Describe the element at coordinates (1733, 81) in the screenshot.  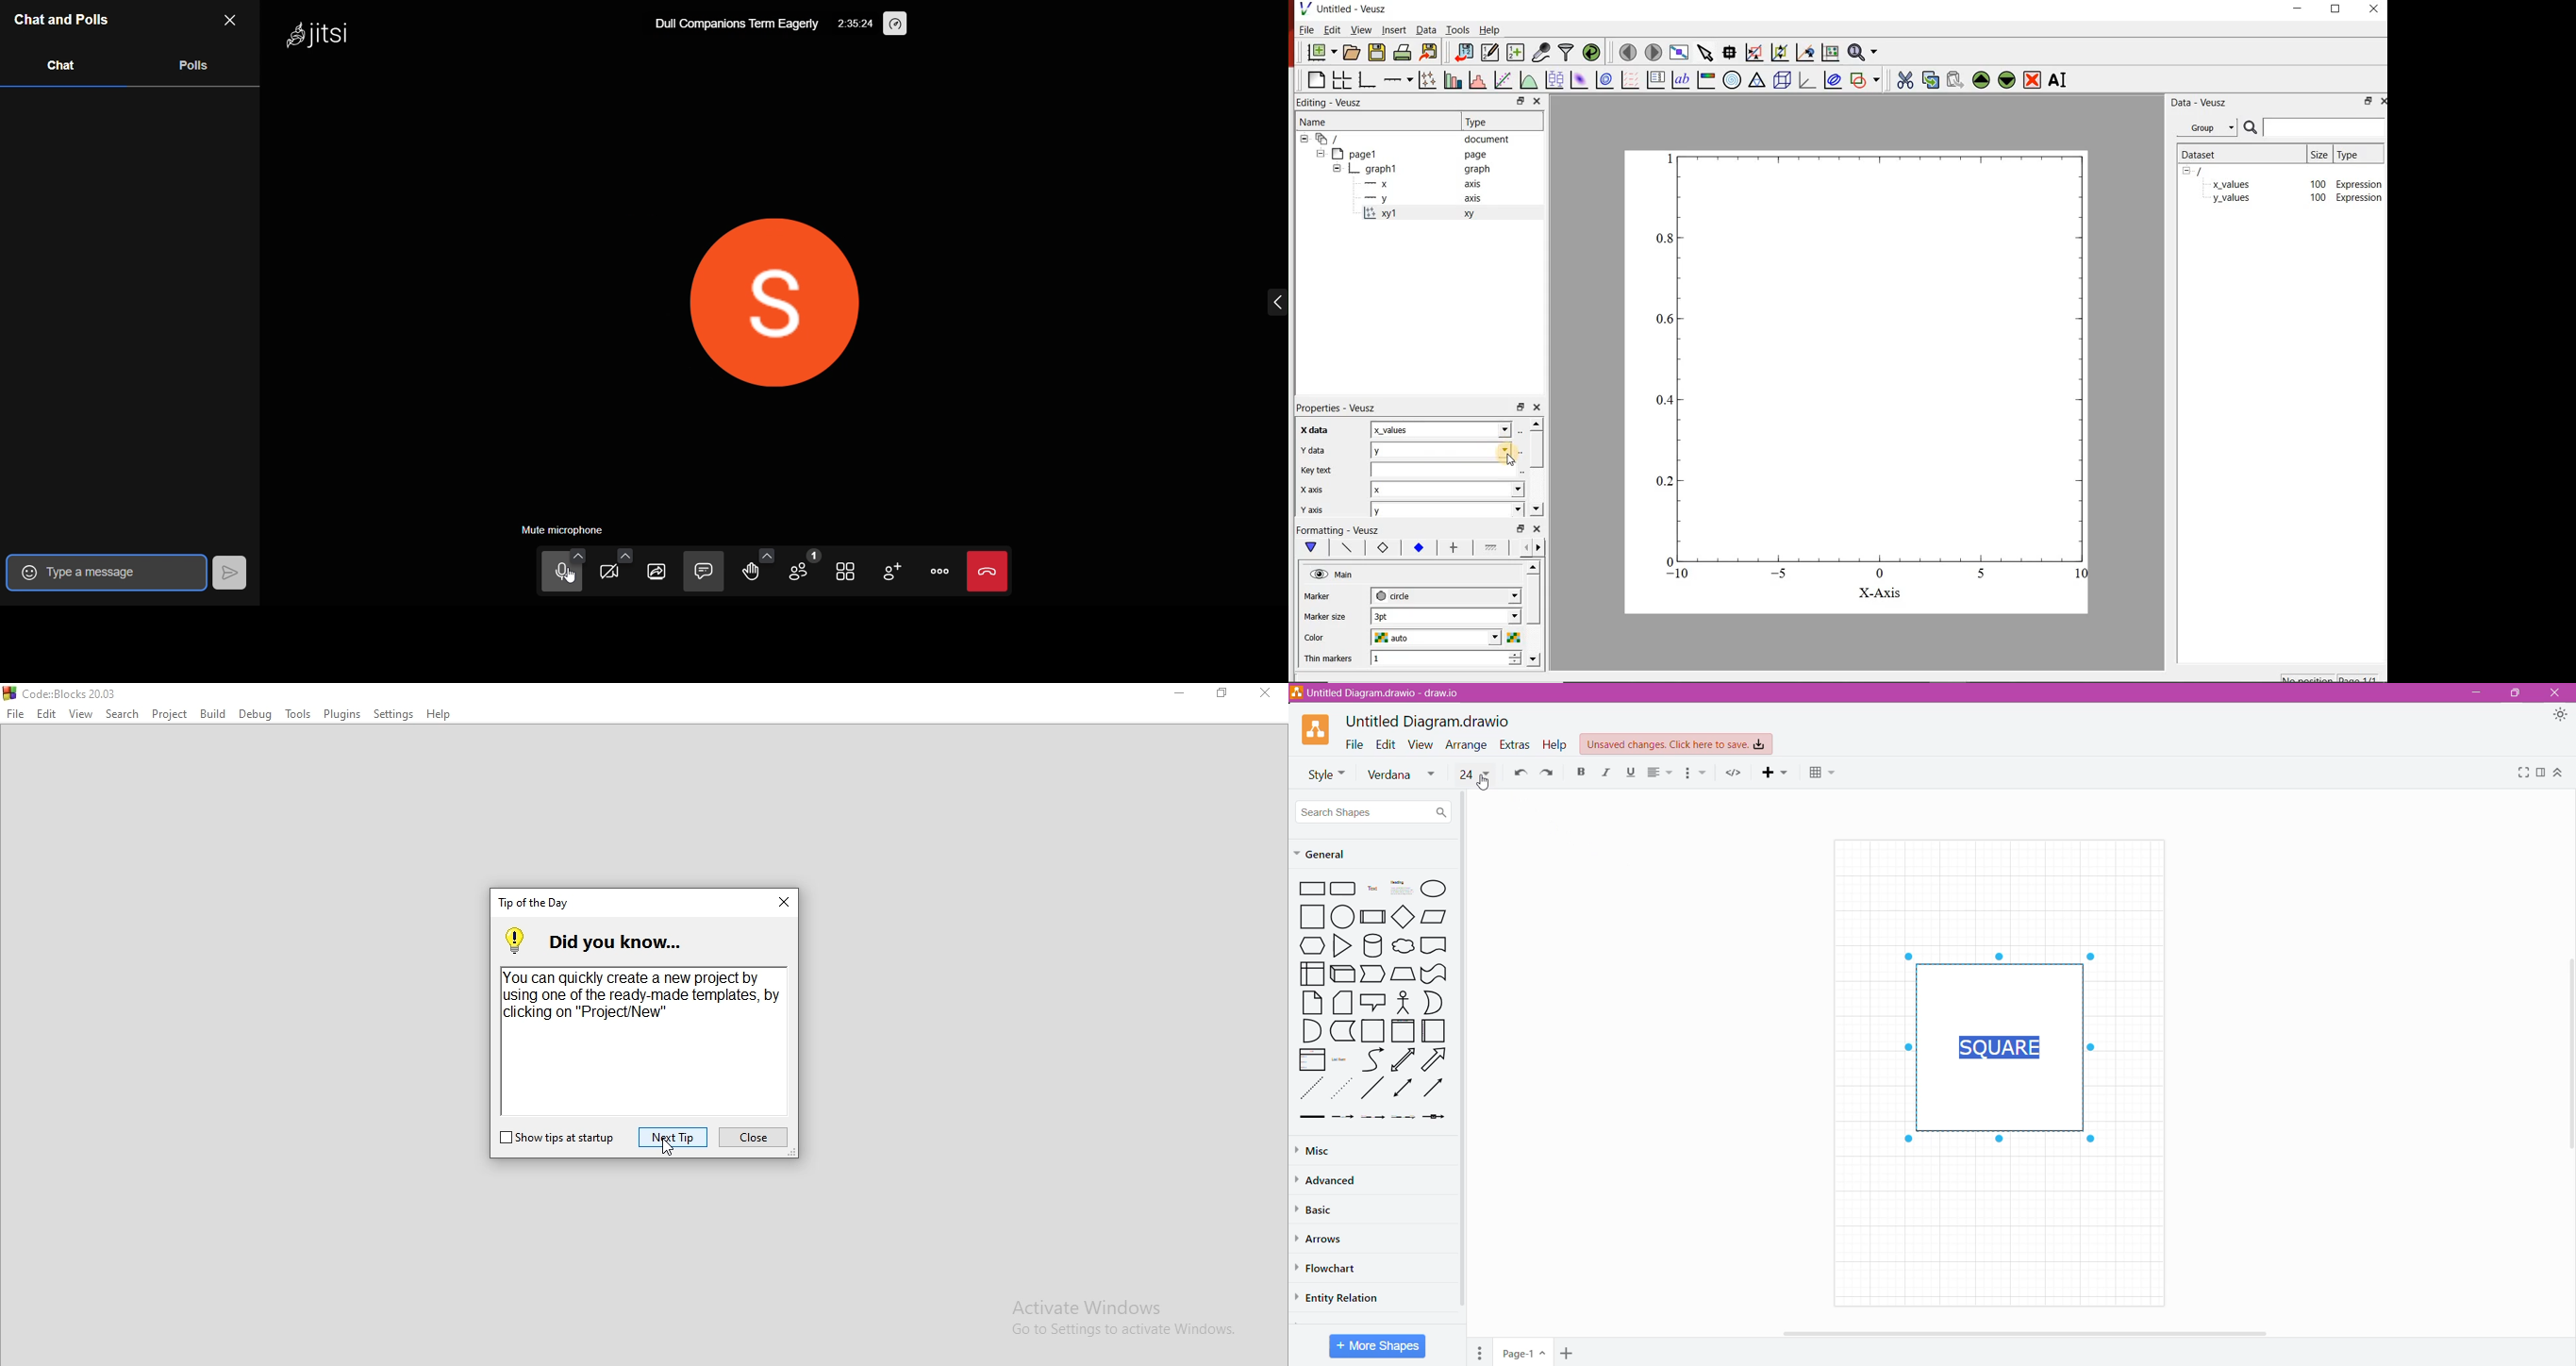
I see `polar graph` at that location.